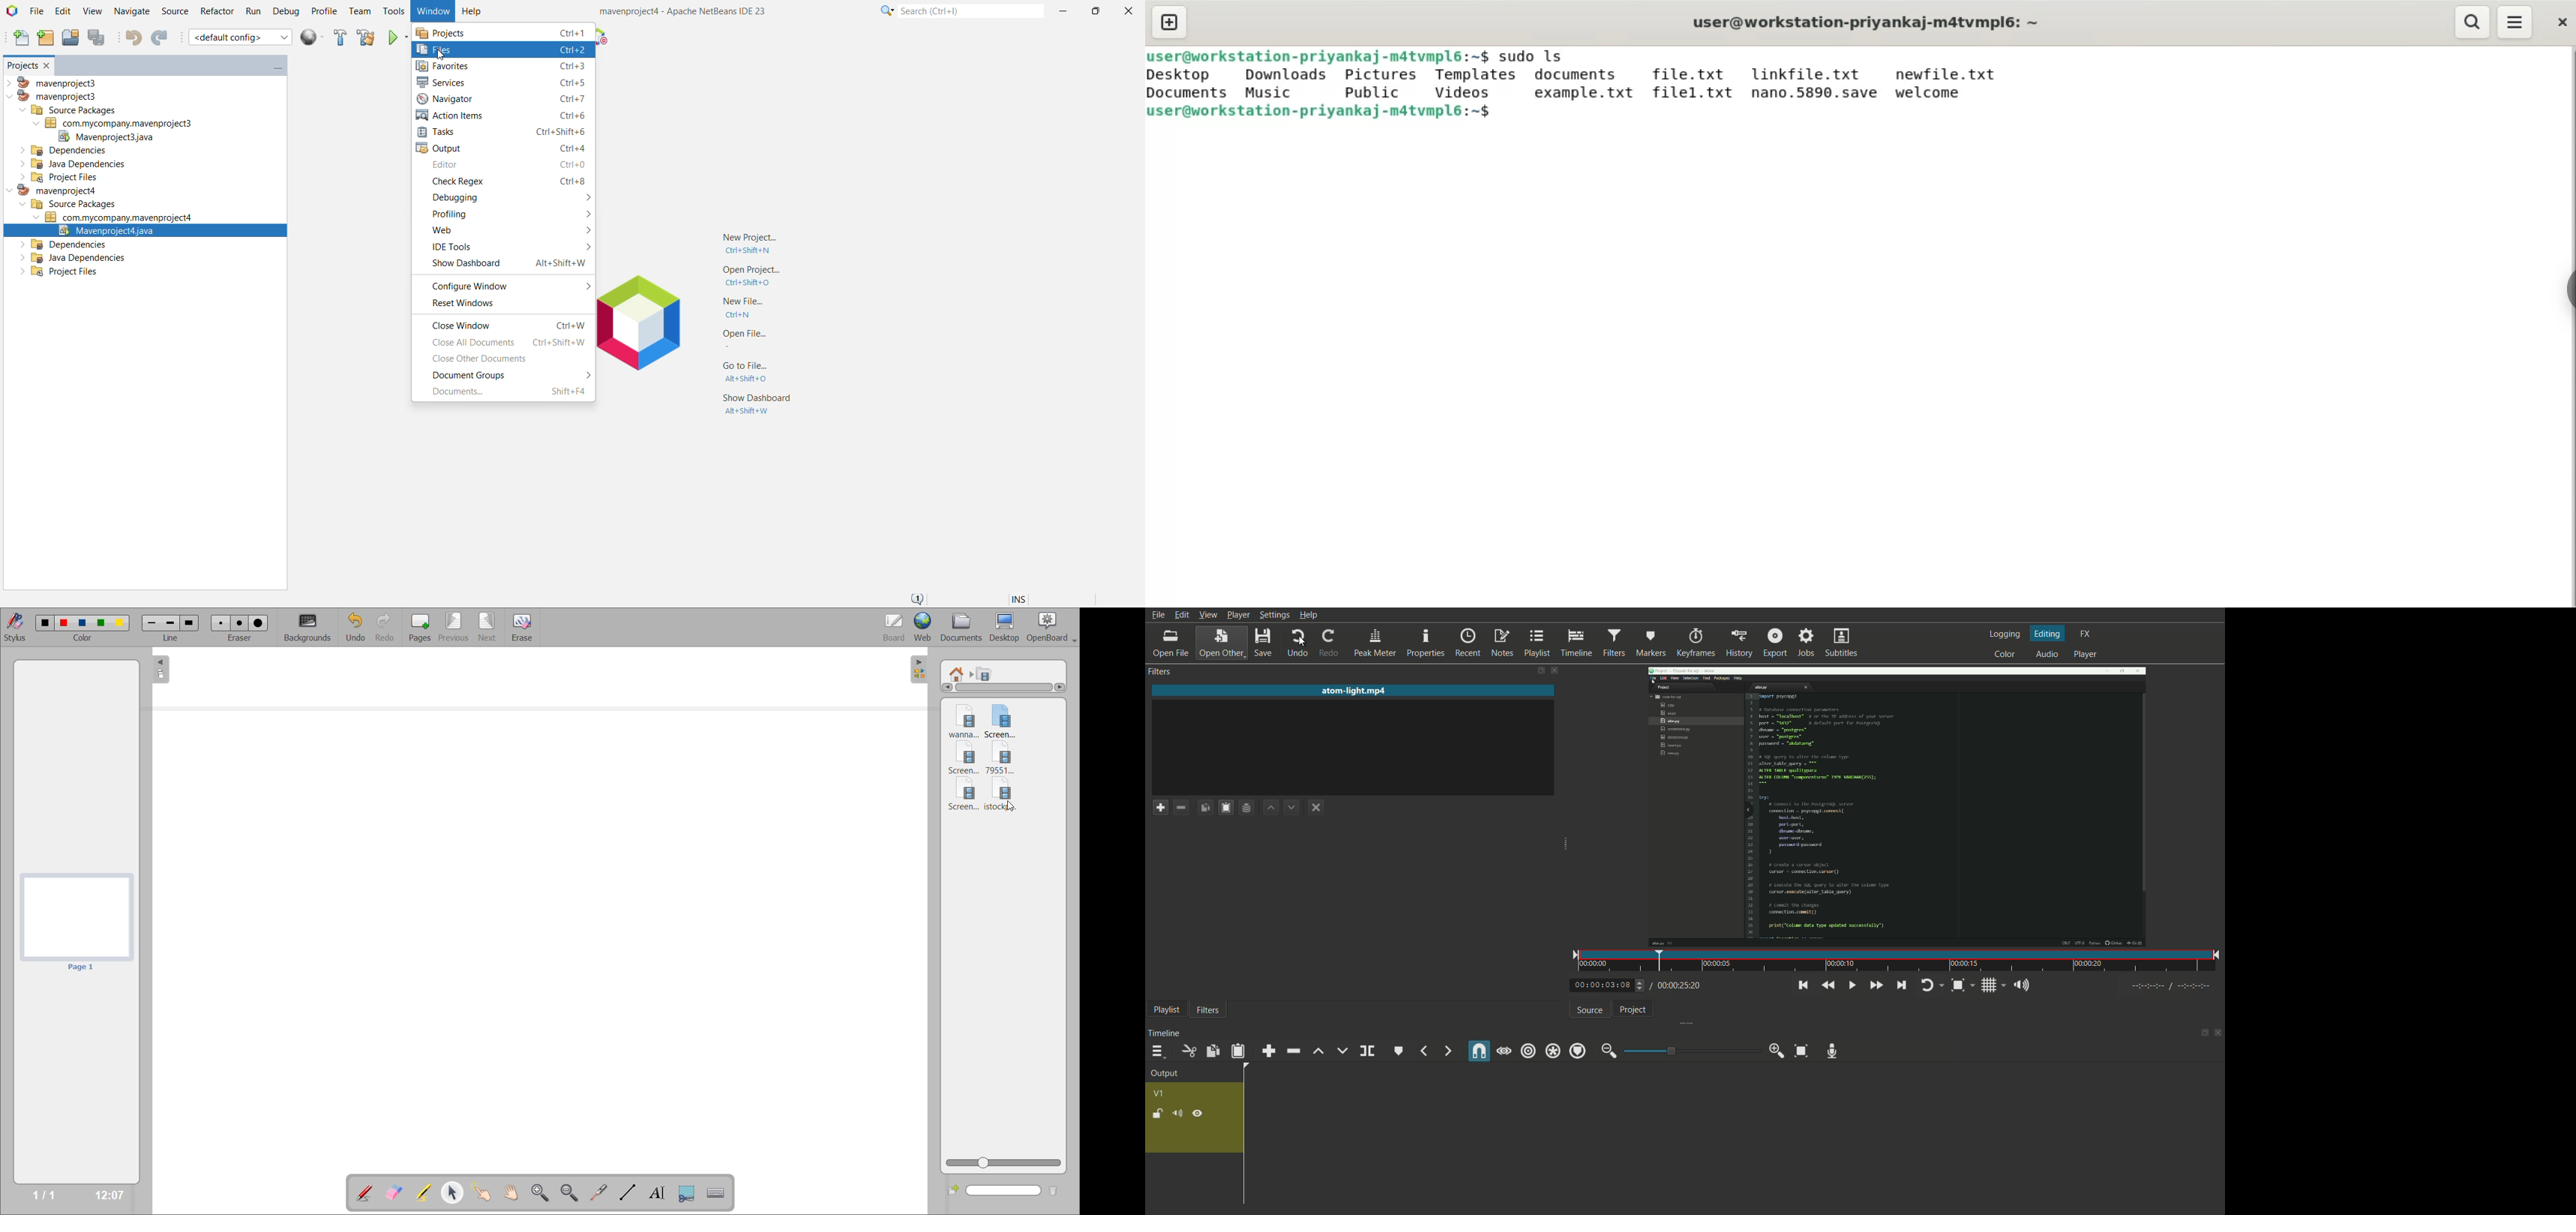  What do you see at coordinates (1367, 1051) in the screenshot?
I see `split at playhead` at bounding box center [1367, 1051].